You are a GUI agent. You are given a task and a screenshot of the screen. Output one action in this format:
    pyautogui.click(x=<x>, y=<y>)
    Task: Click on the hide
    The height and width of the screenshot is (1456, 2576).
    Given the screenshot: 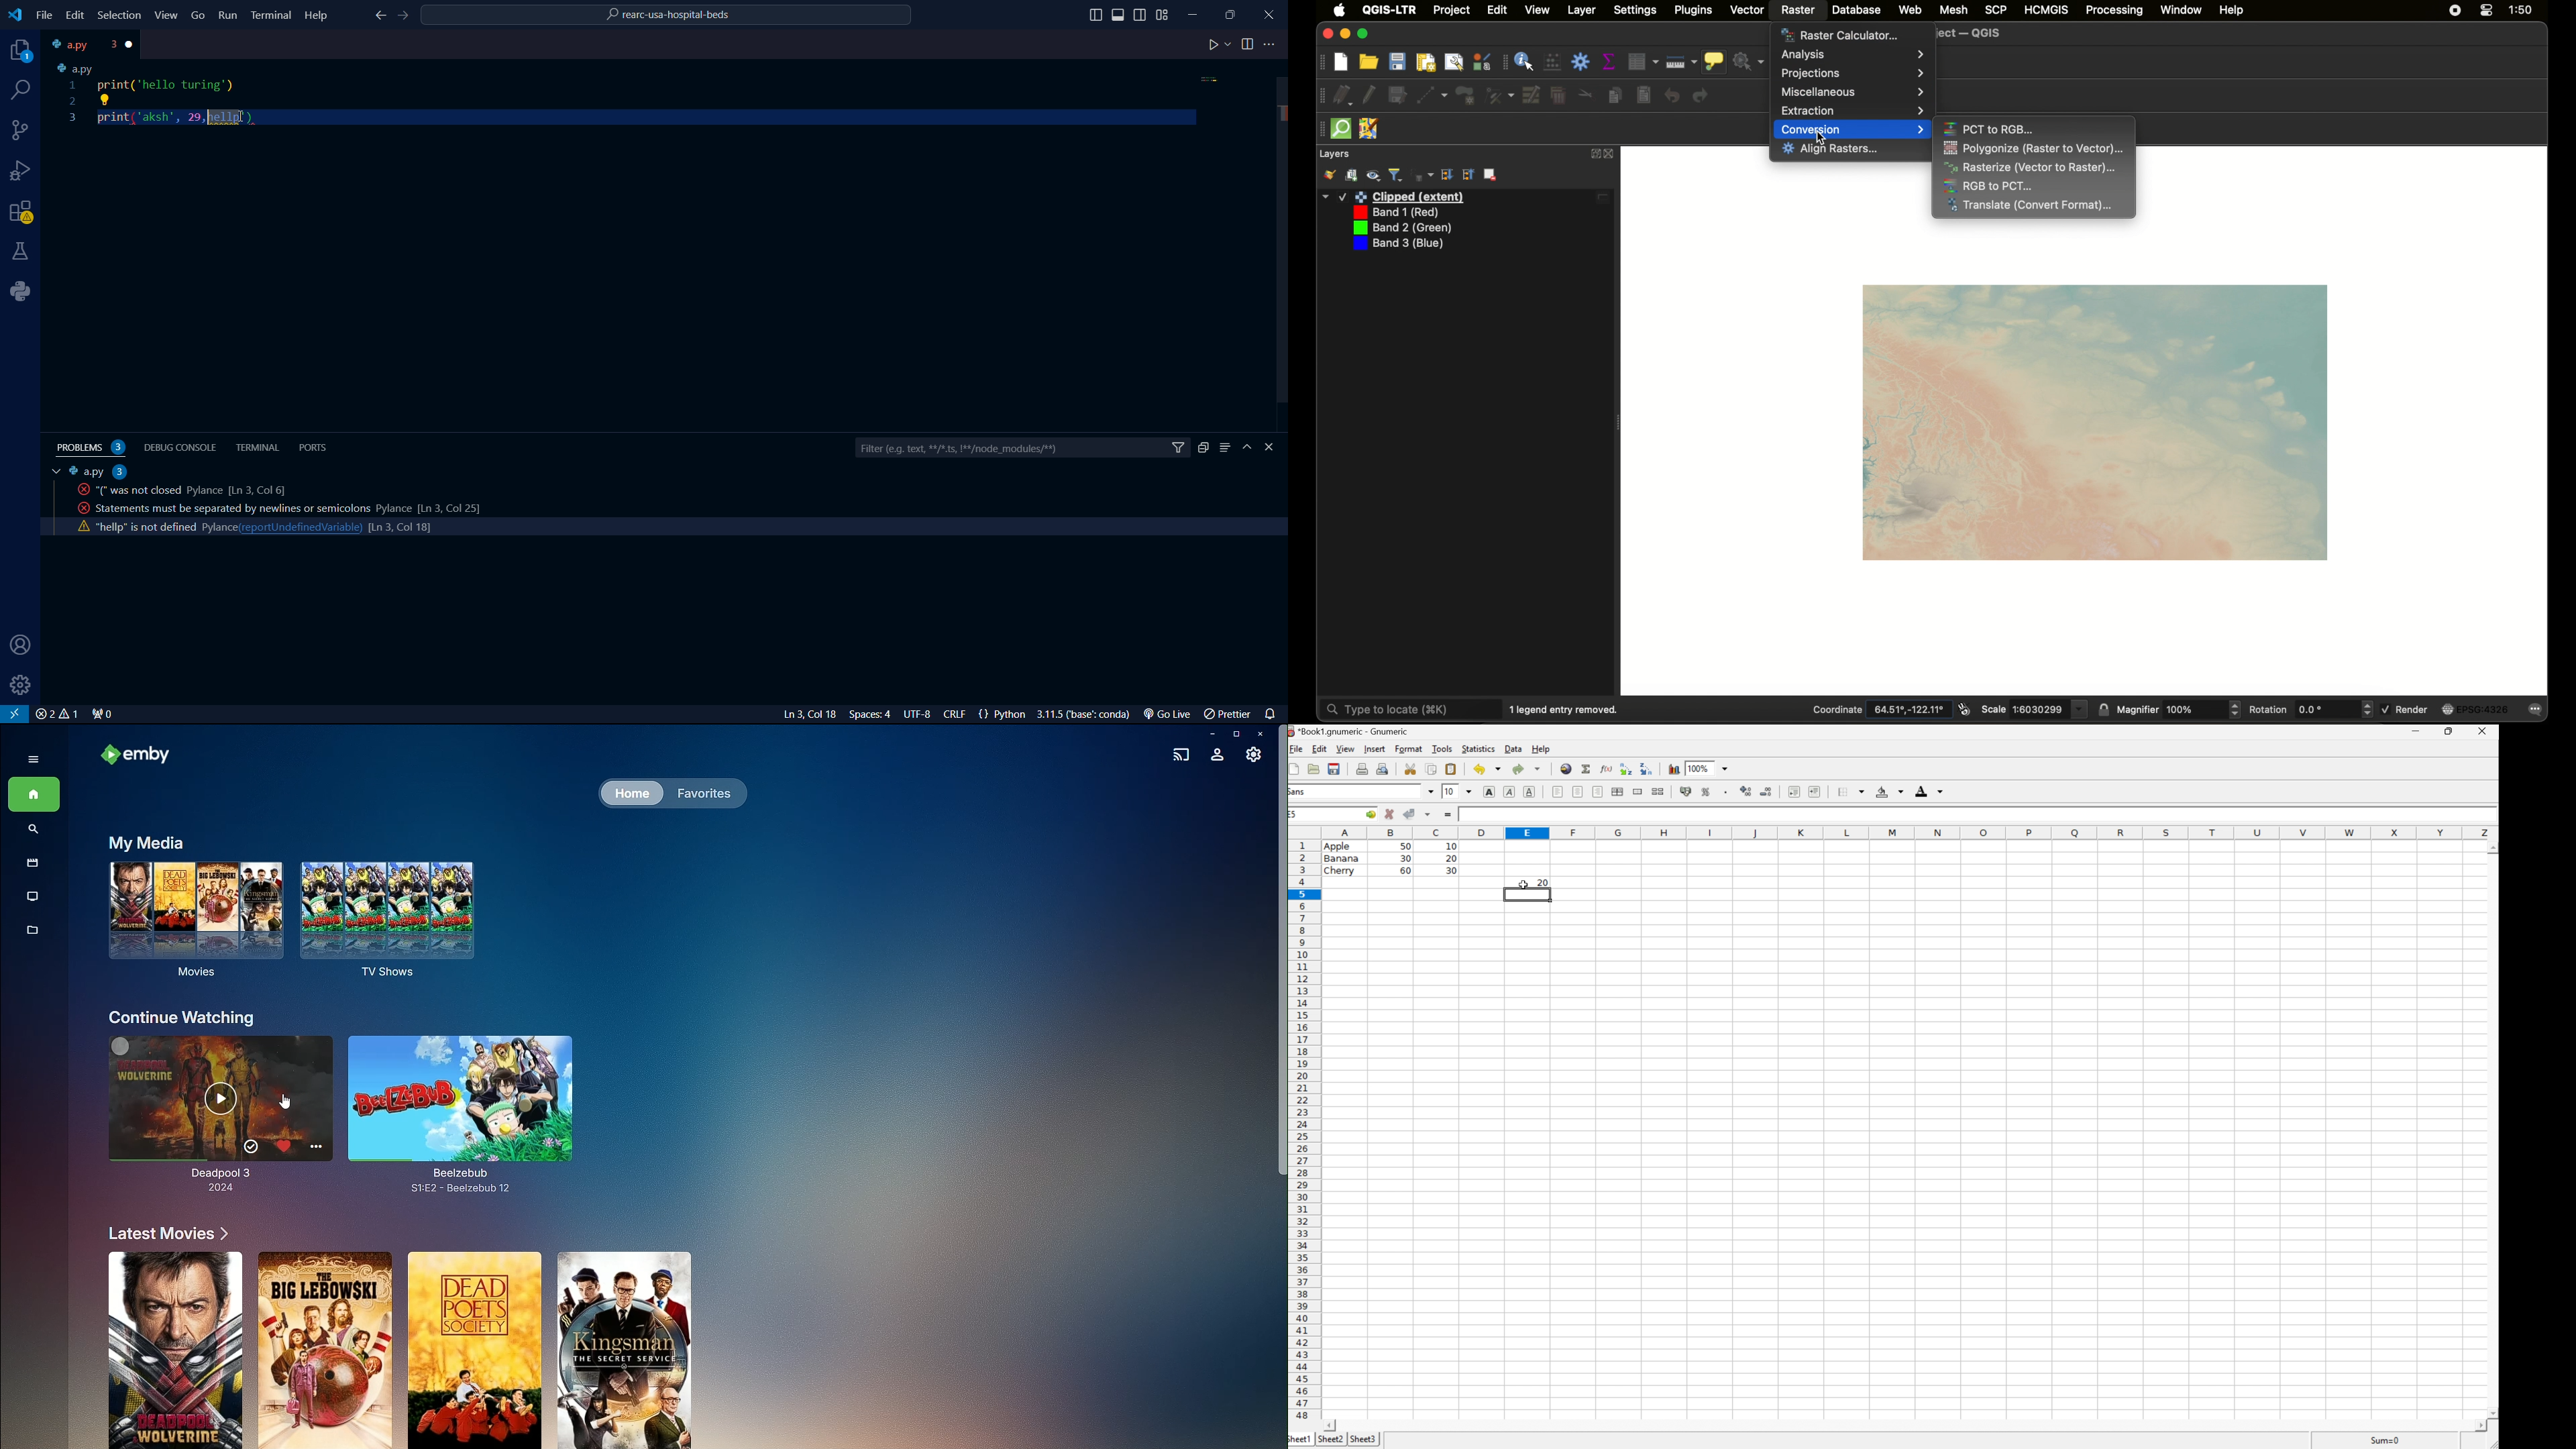 What is the action you would take?
    pyautogui.click(x=1249, y=448)
    